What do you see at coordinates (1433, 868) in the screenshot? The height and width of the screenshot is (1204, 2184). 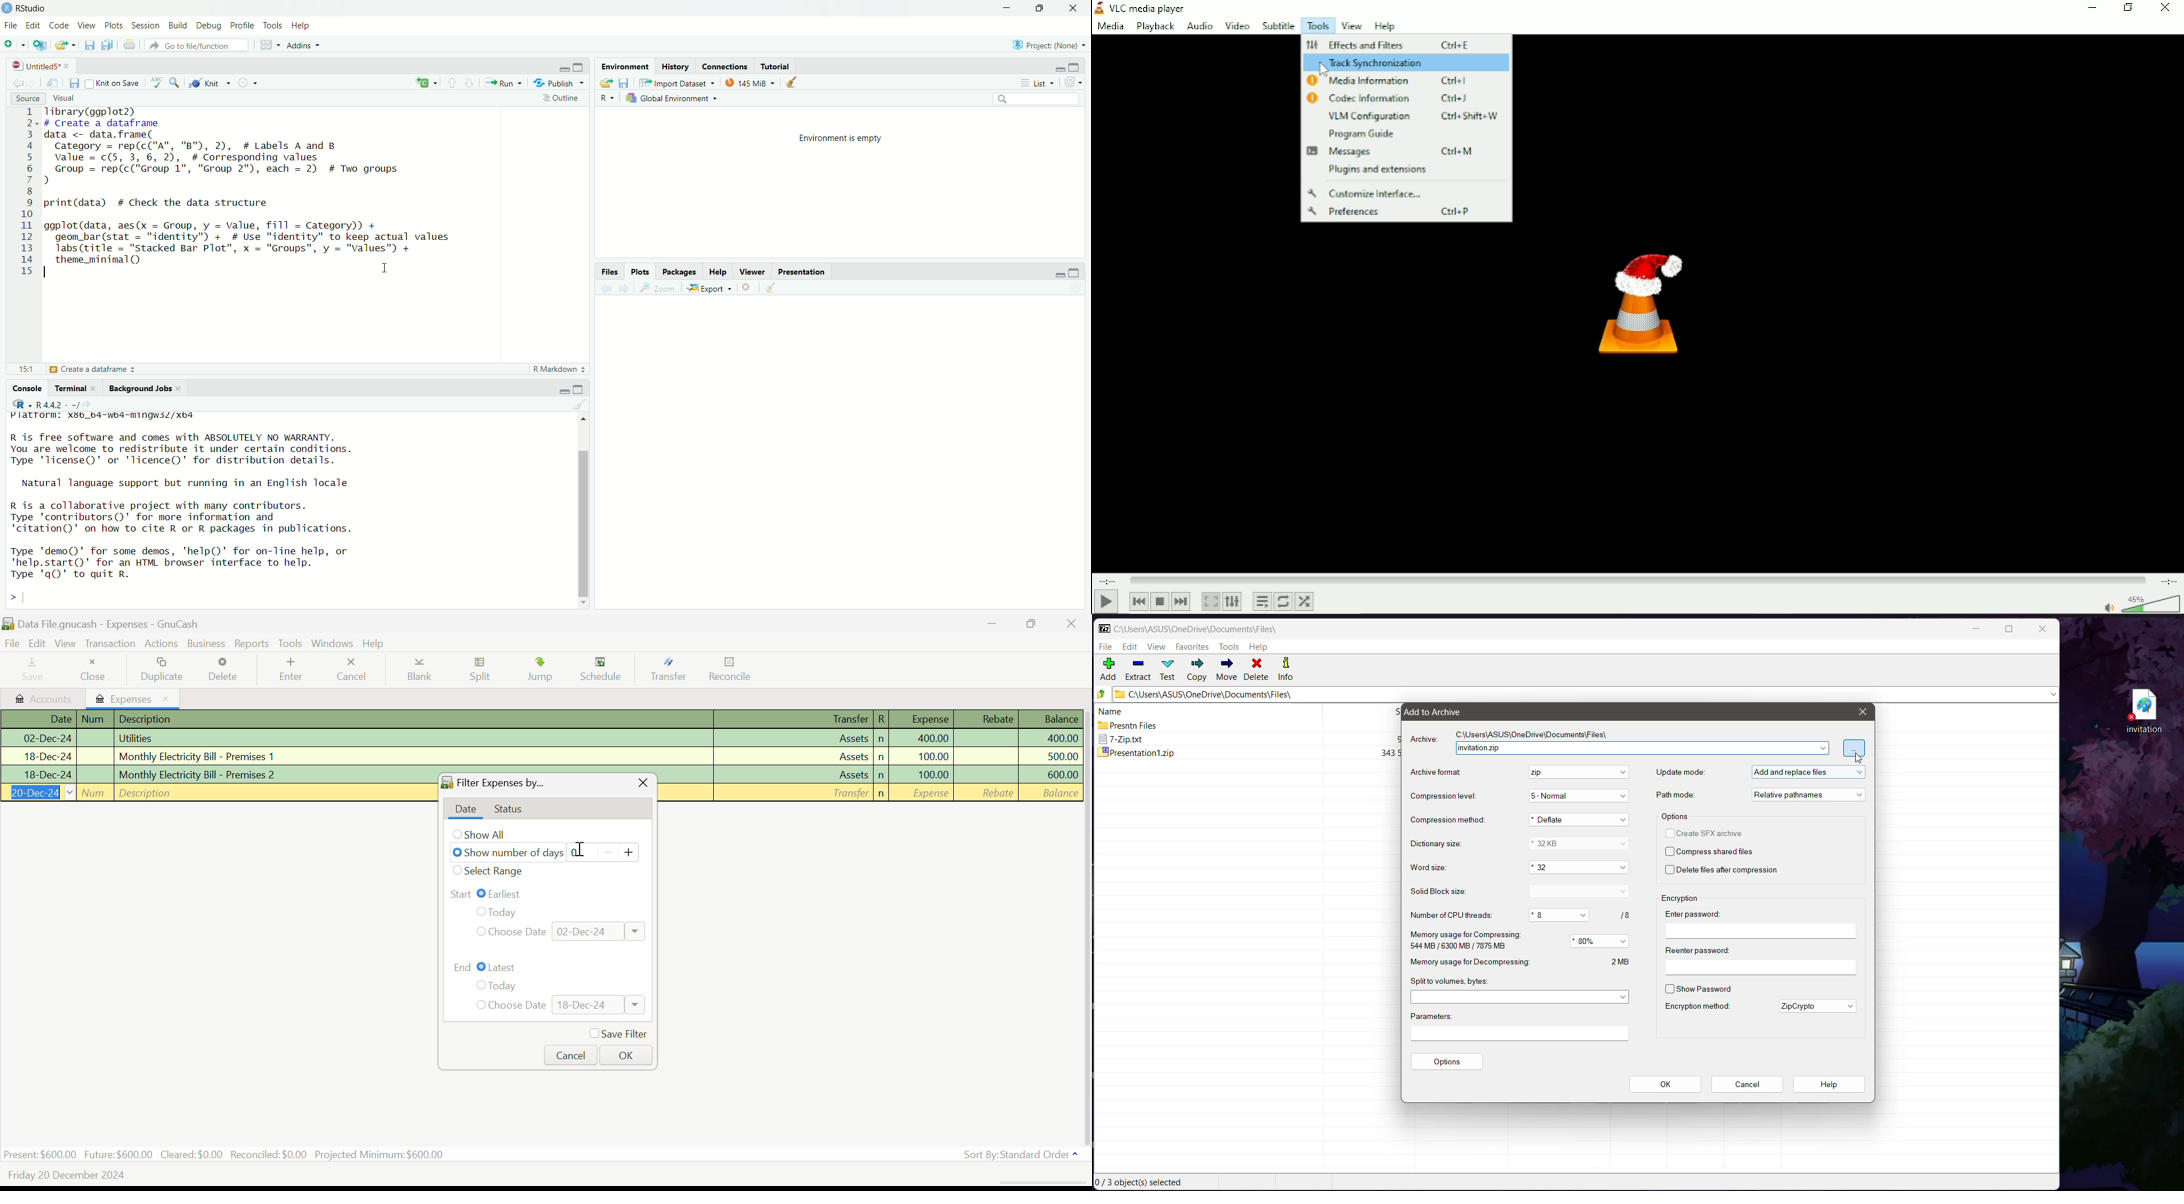 I see `Word size` at bounding box center [1433, 868].